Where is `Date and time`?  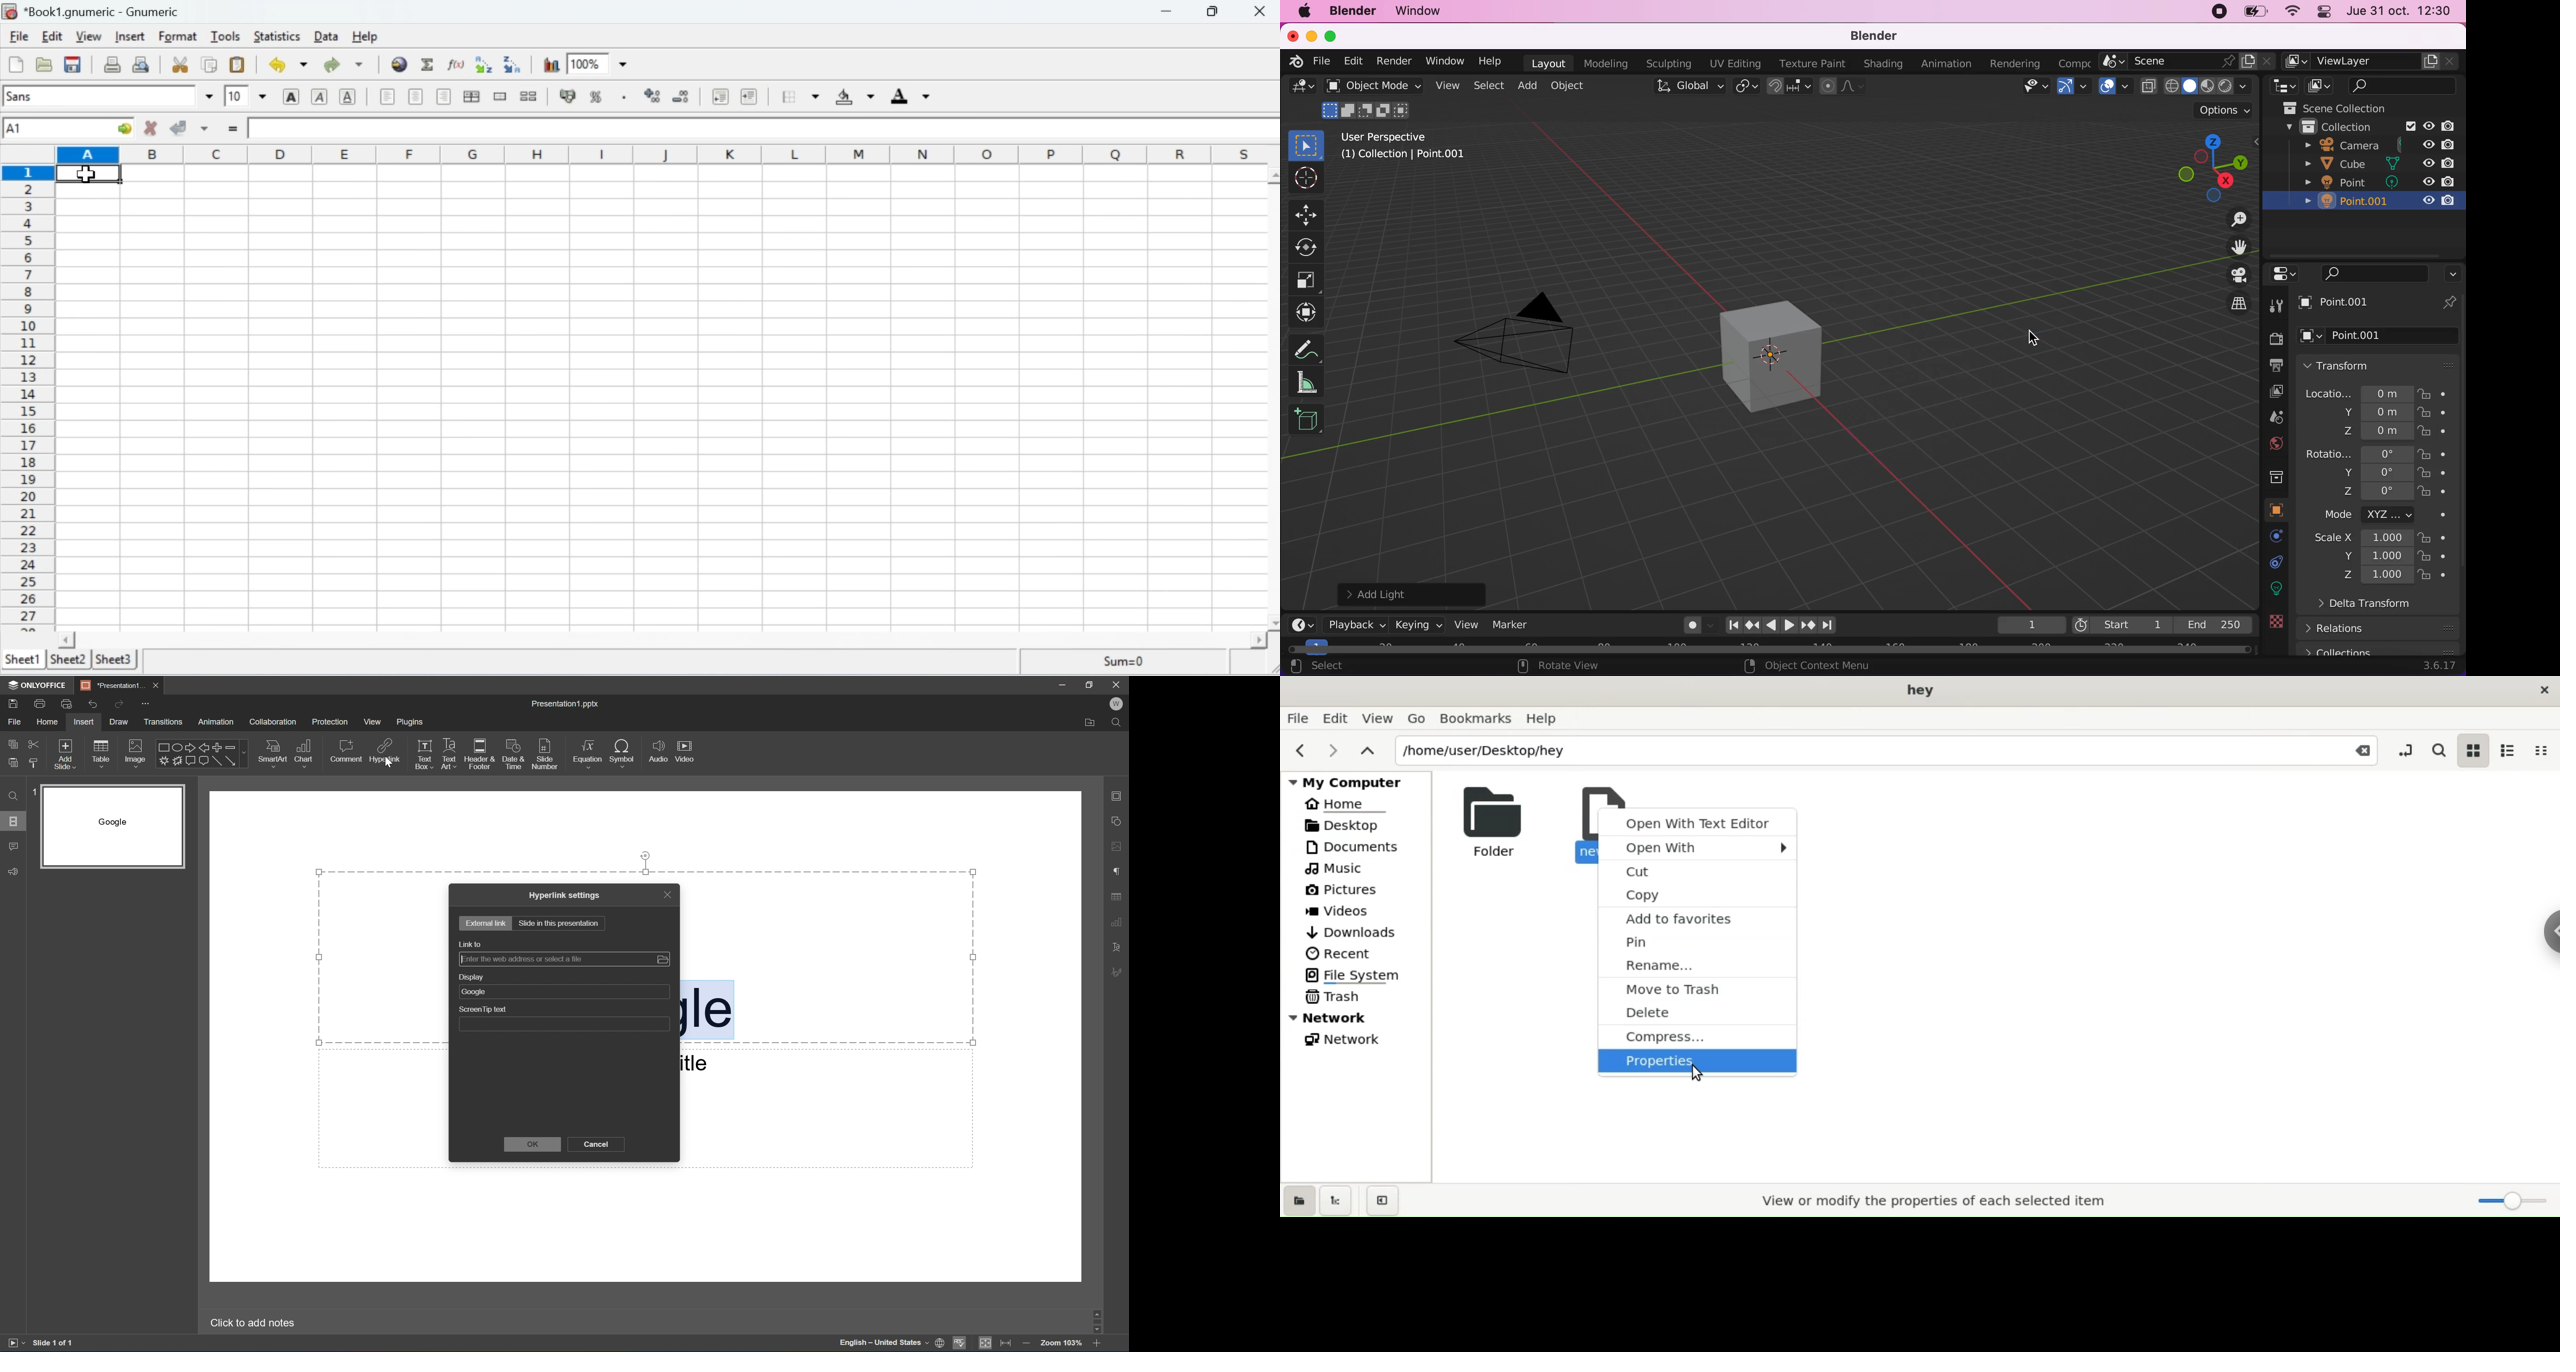
Date and time is located at coordinates (515, 752).